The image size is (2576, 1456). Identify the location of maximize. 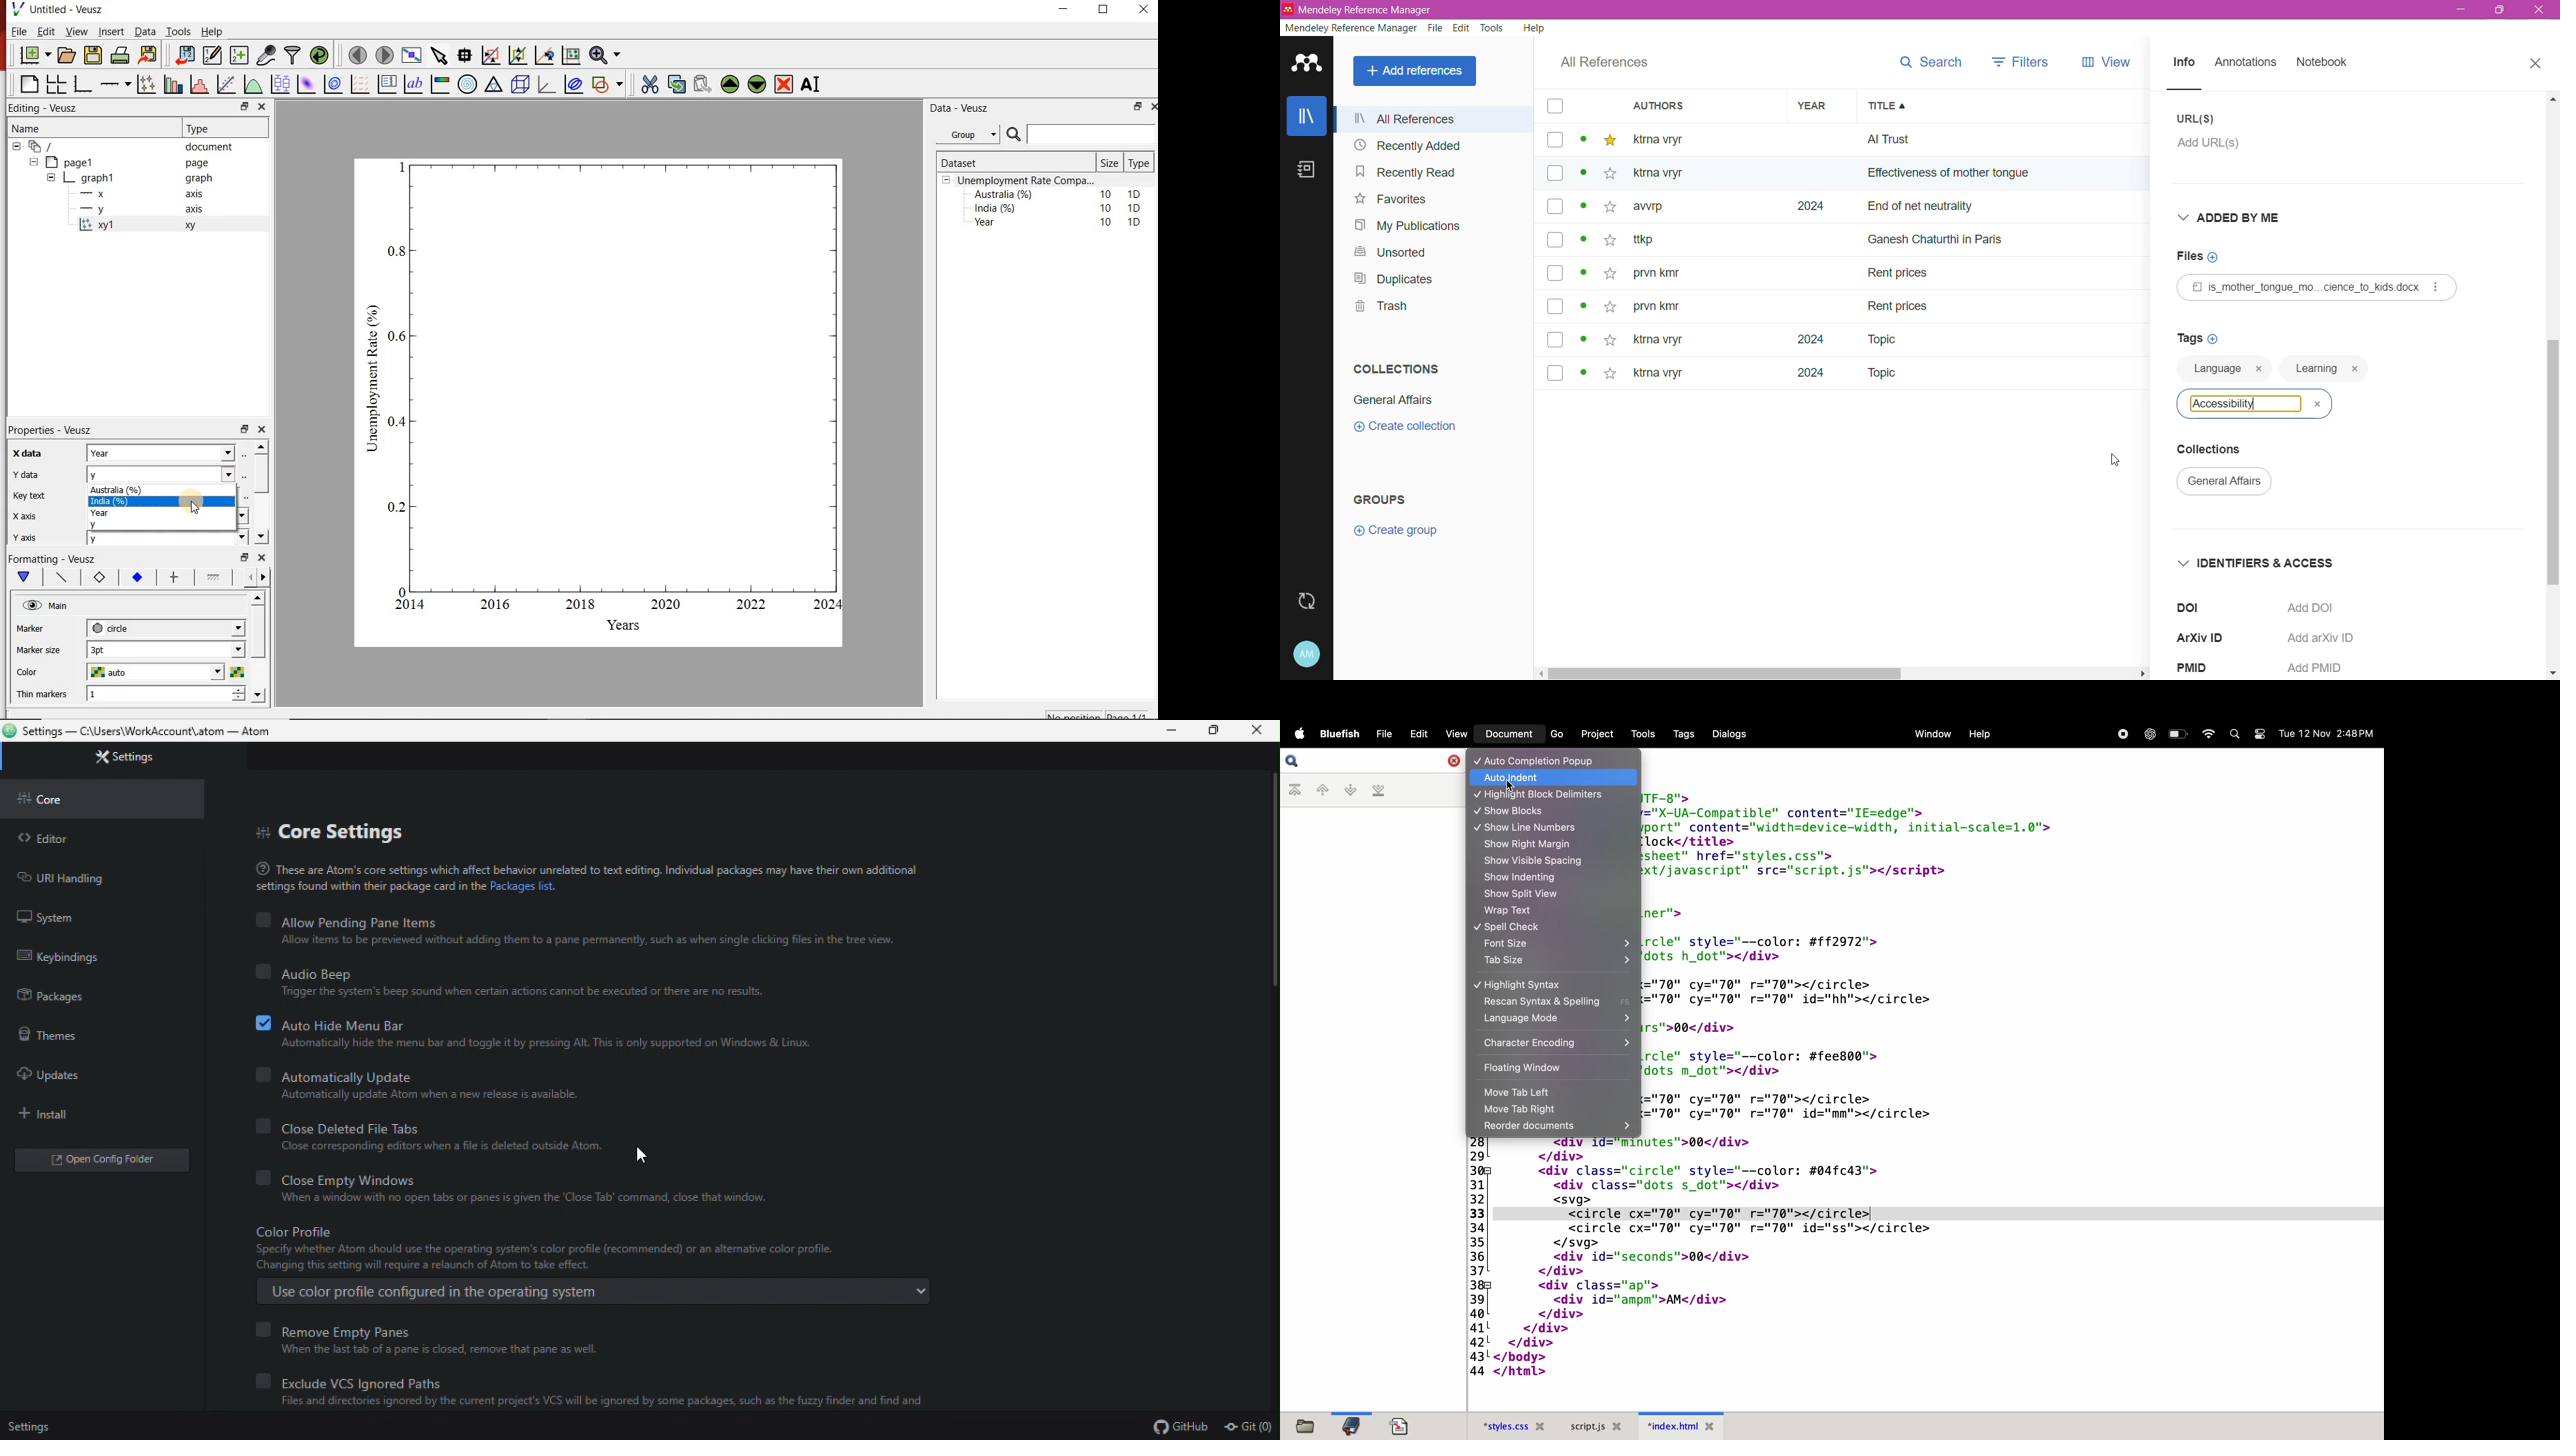
(2496, 15).